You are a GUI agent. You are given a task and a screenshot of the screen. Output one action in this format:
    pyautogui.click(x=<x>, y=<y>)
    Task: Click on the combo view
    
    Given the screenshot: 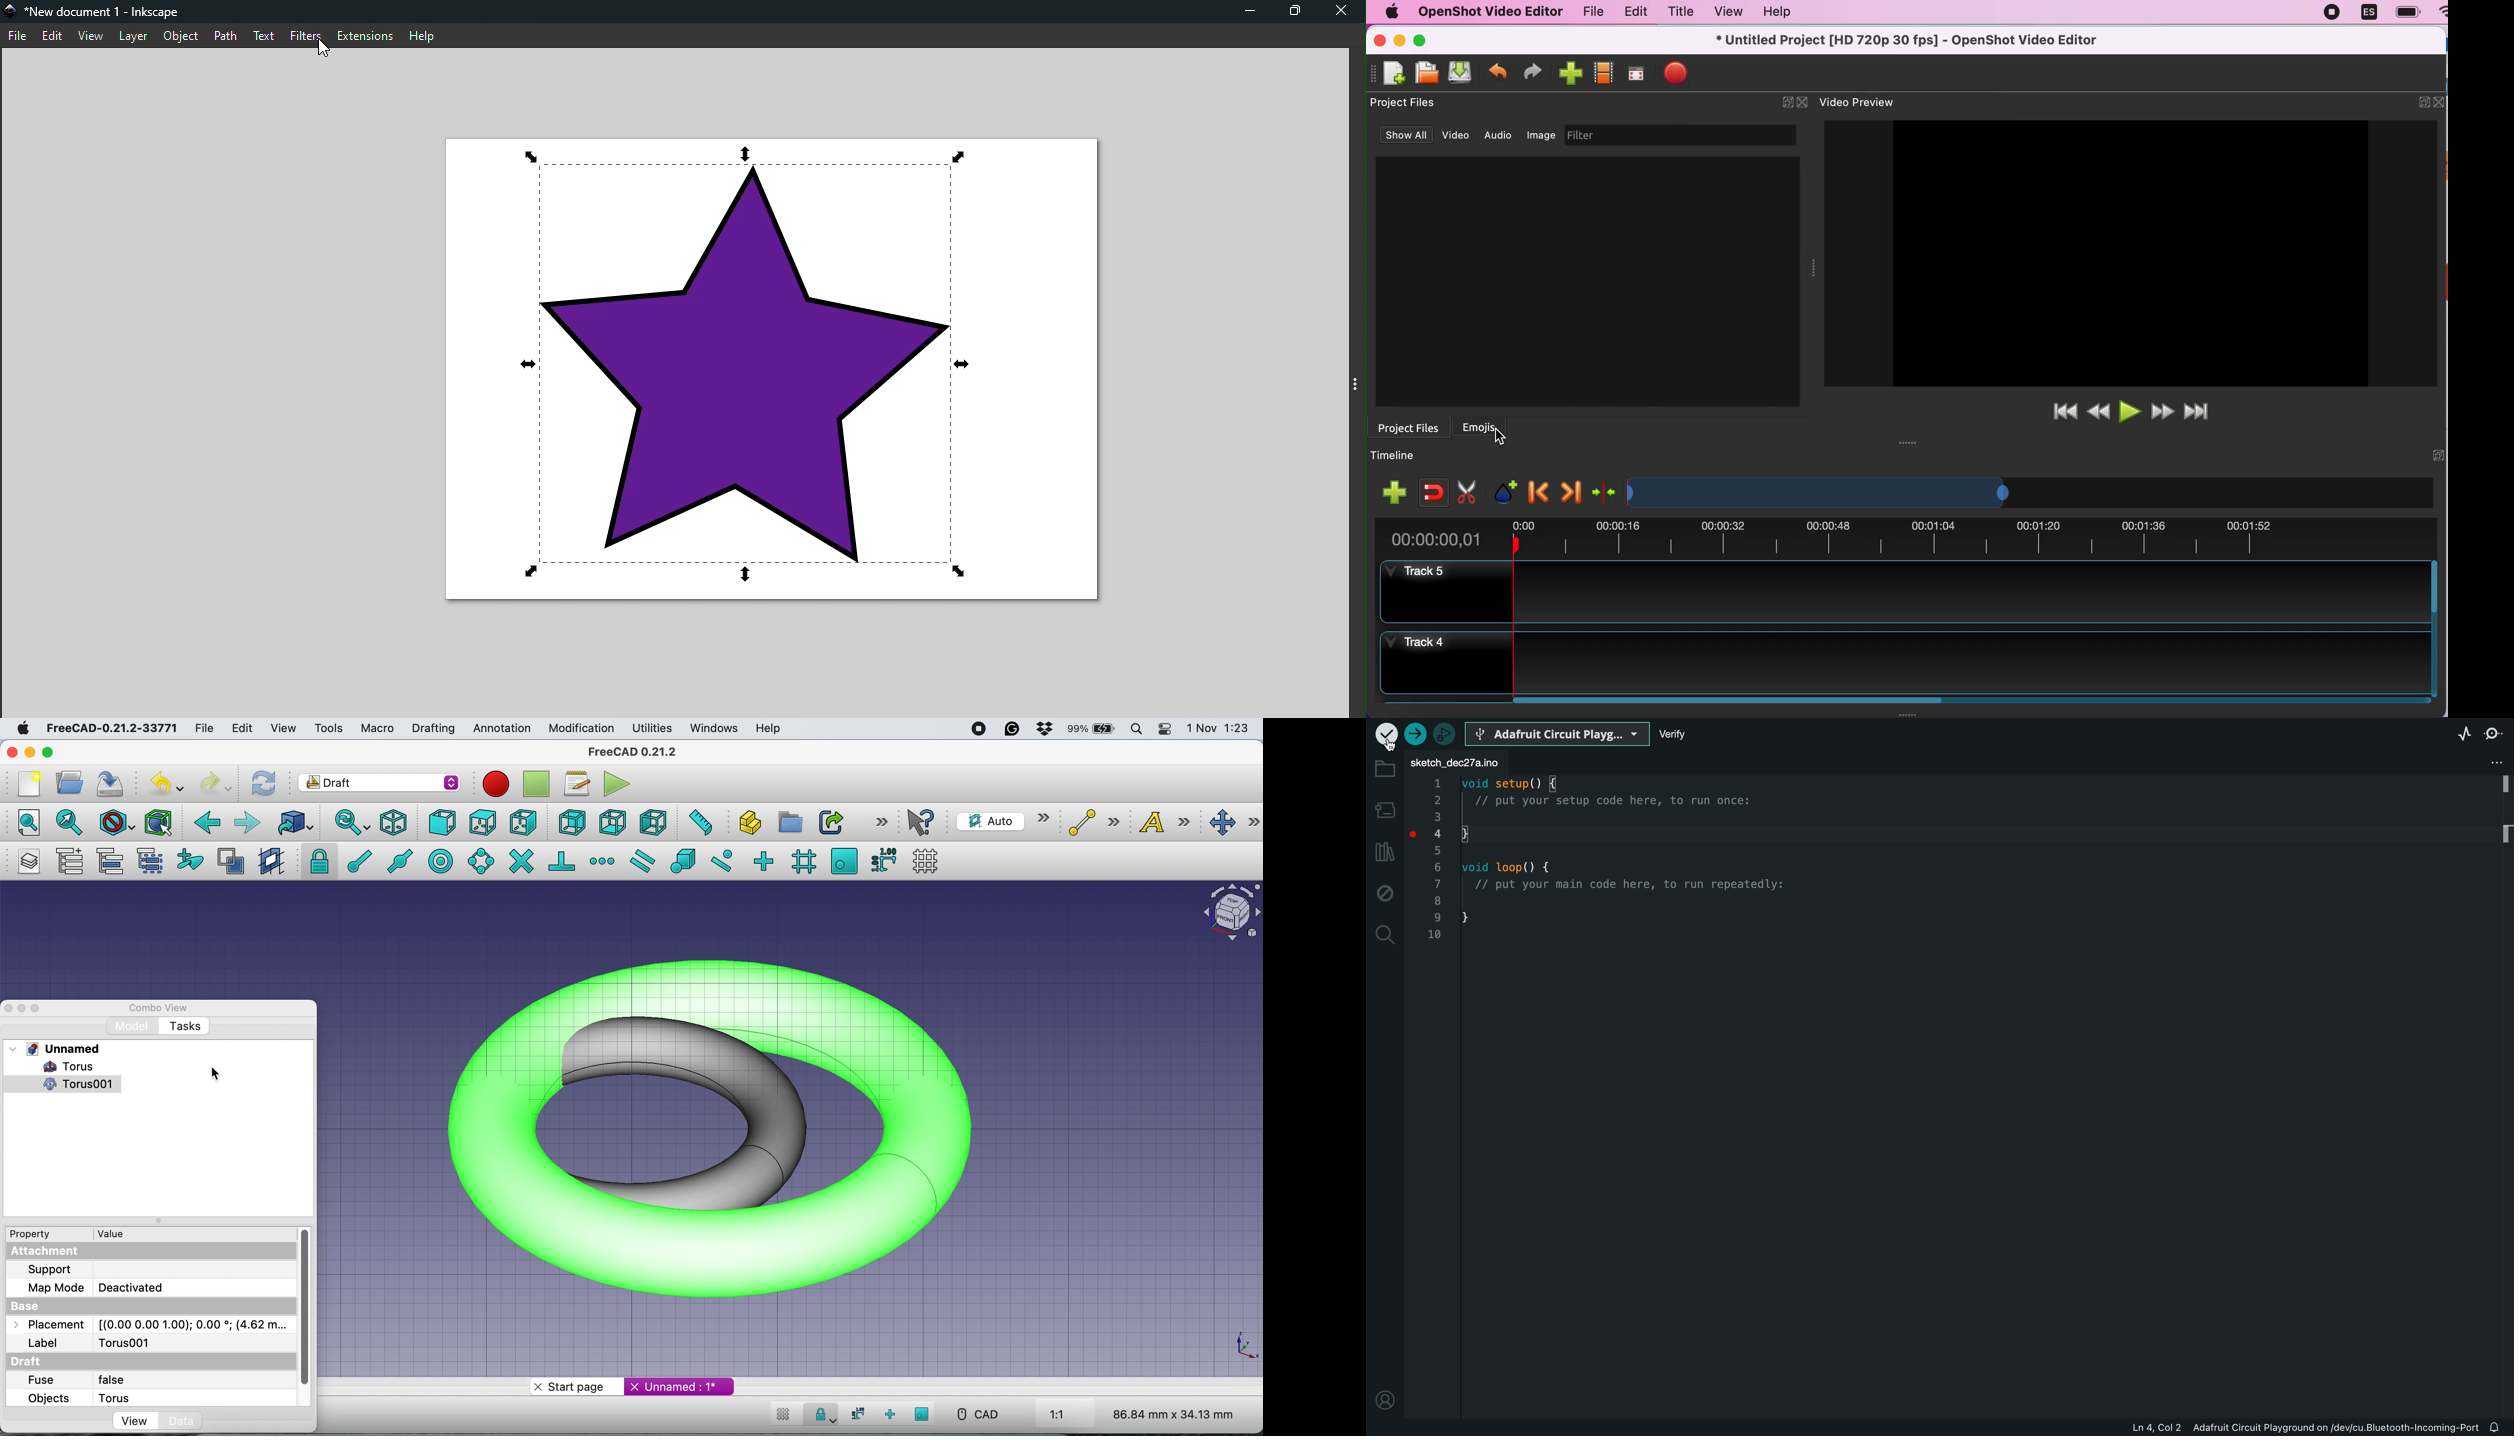 What is the action you would take?
    pyautogui.click(x=165, y=1008)
    